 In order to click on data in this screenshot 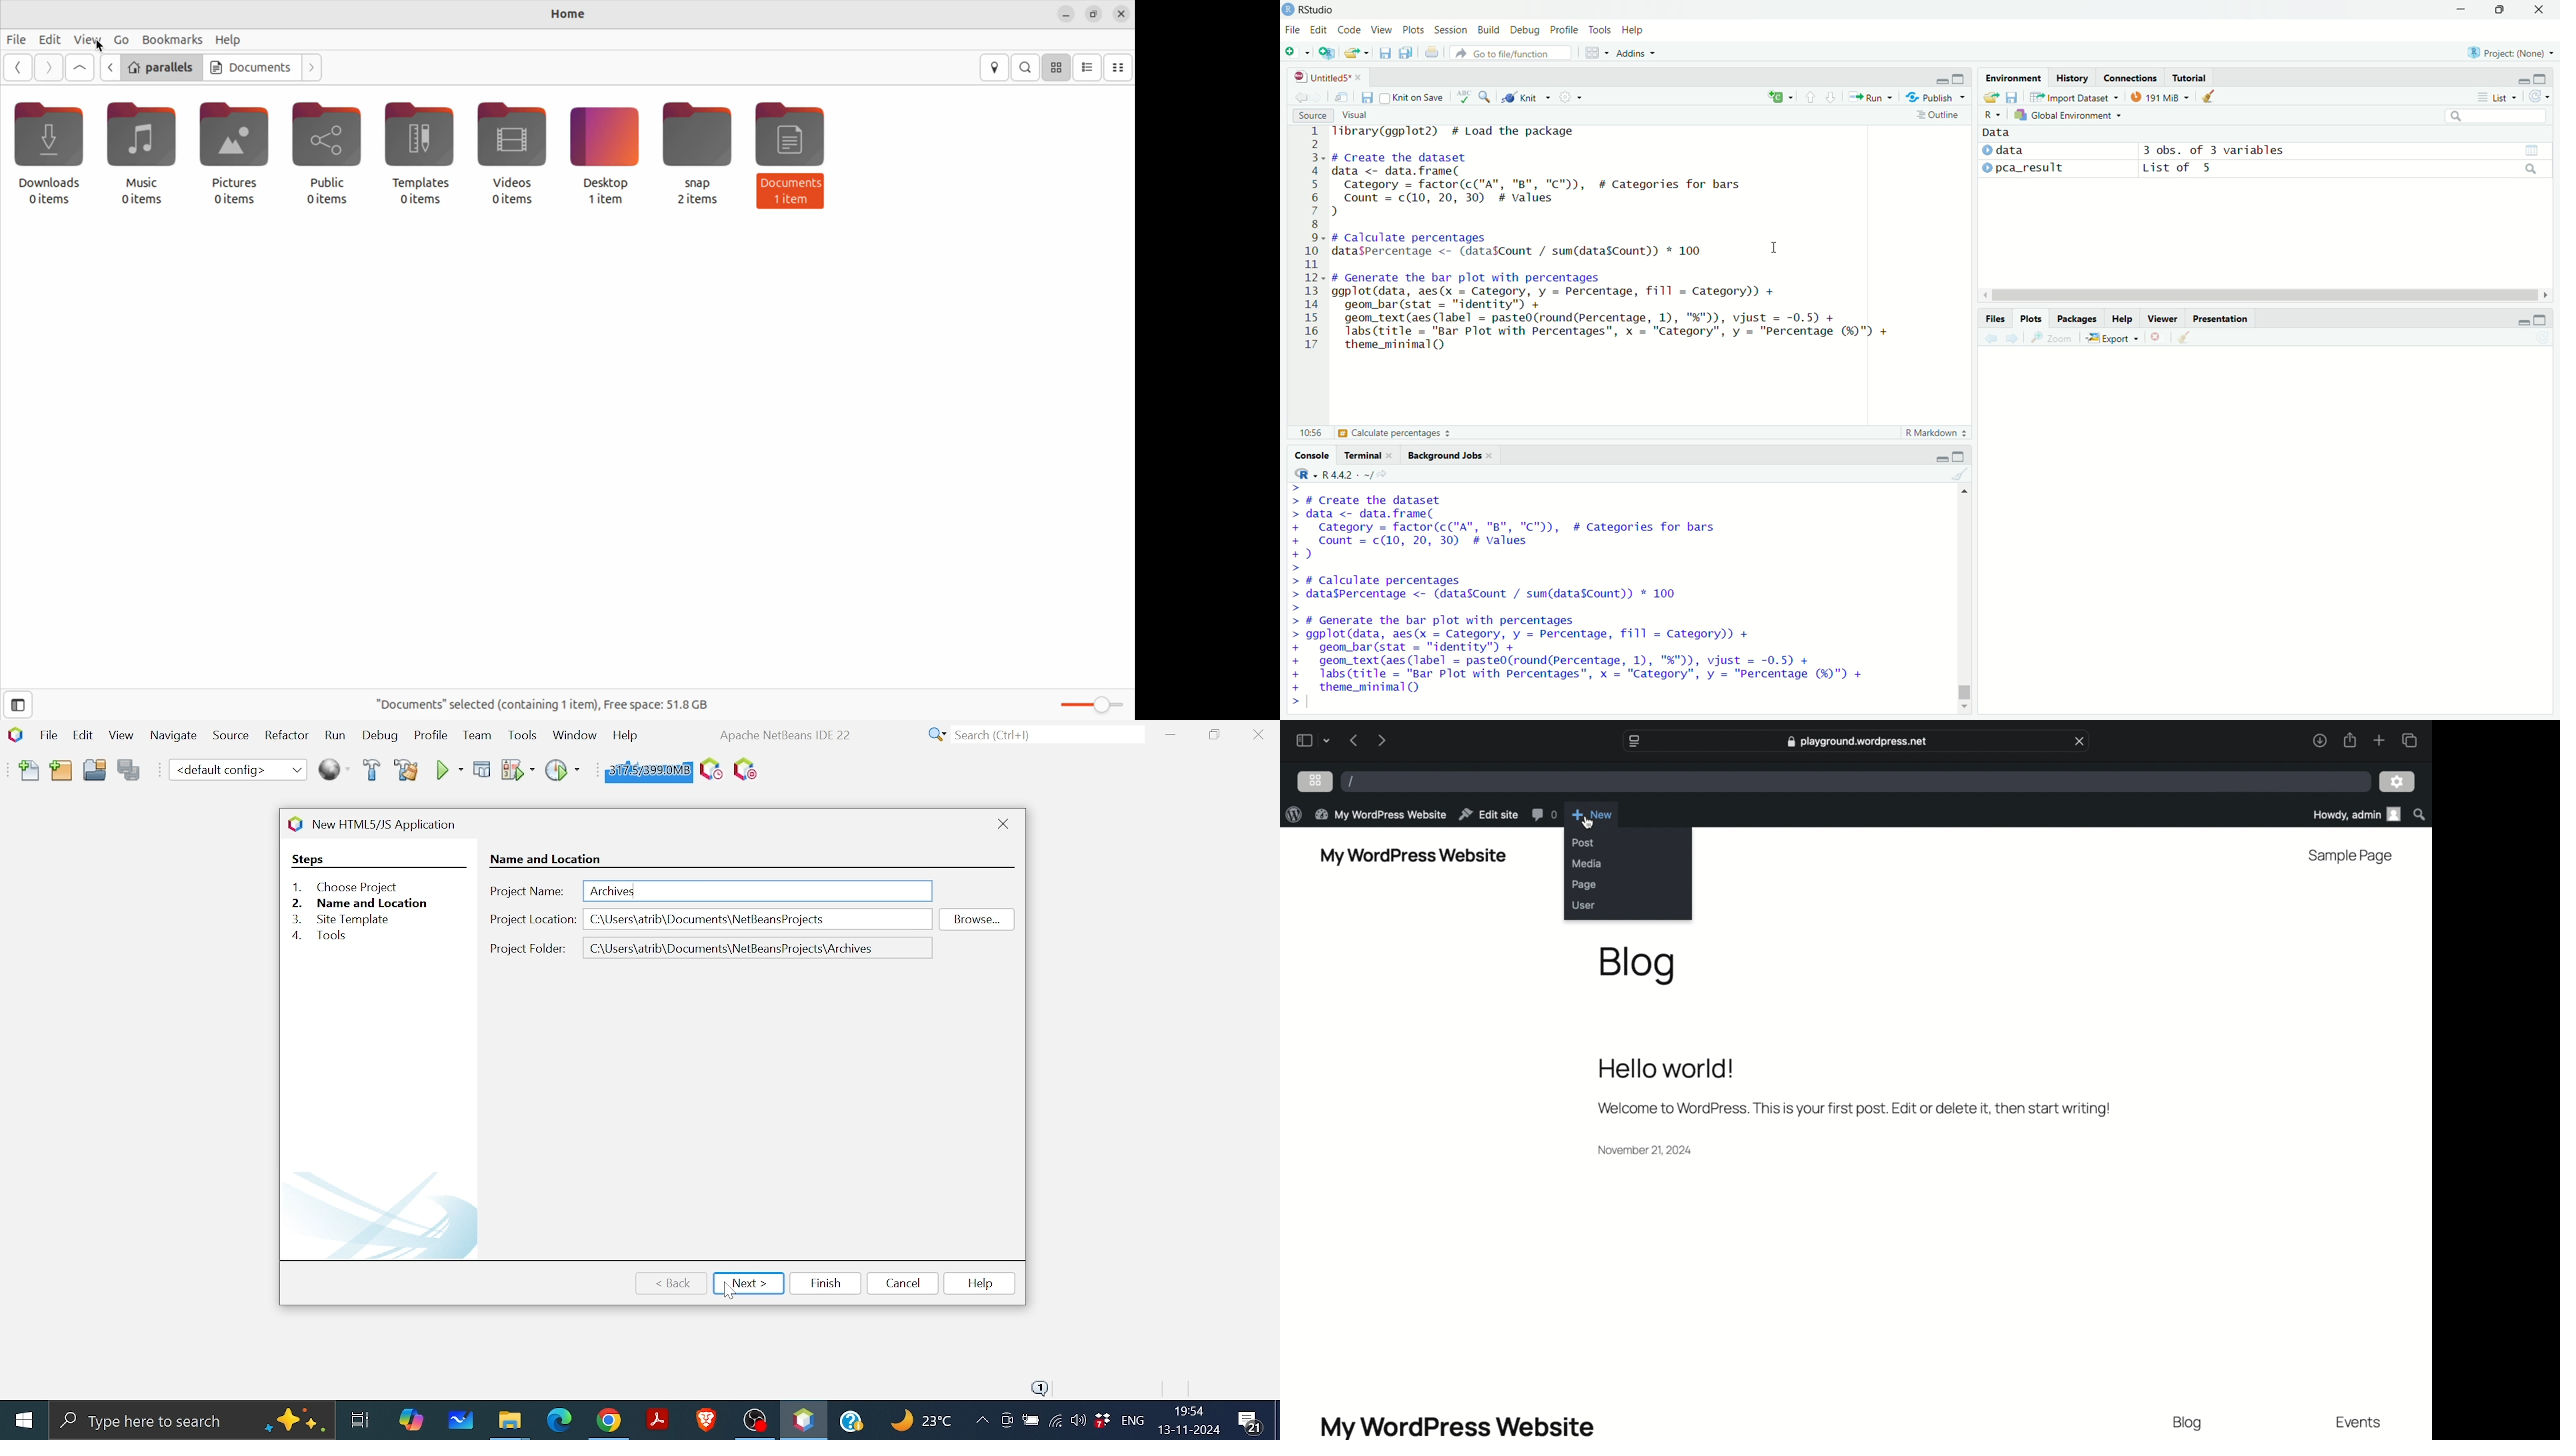, I will do `click(1997, 132)`.